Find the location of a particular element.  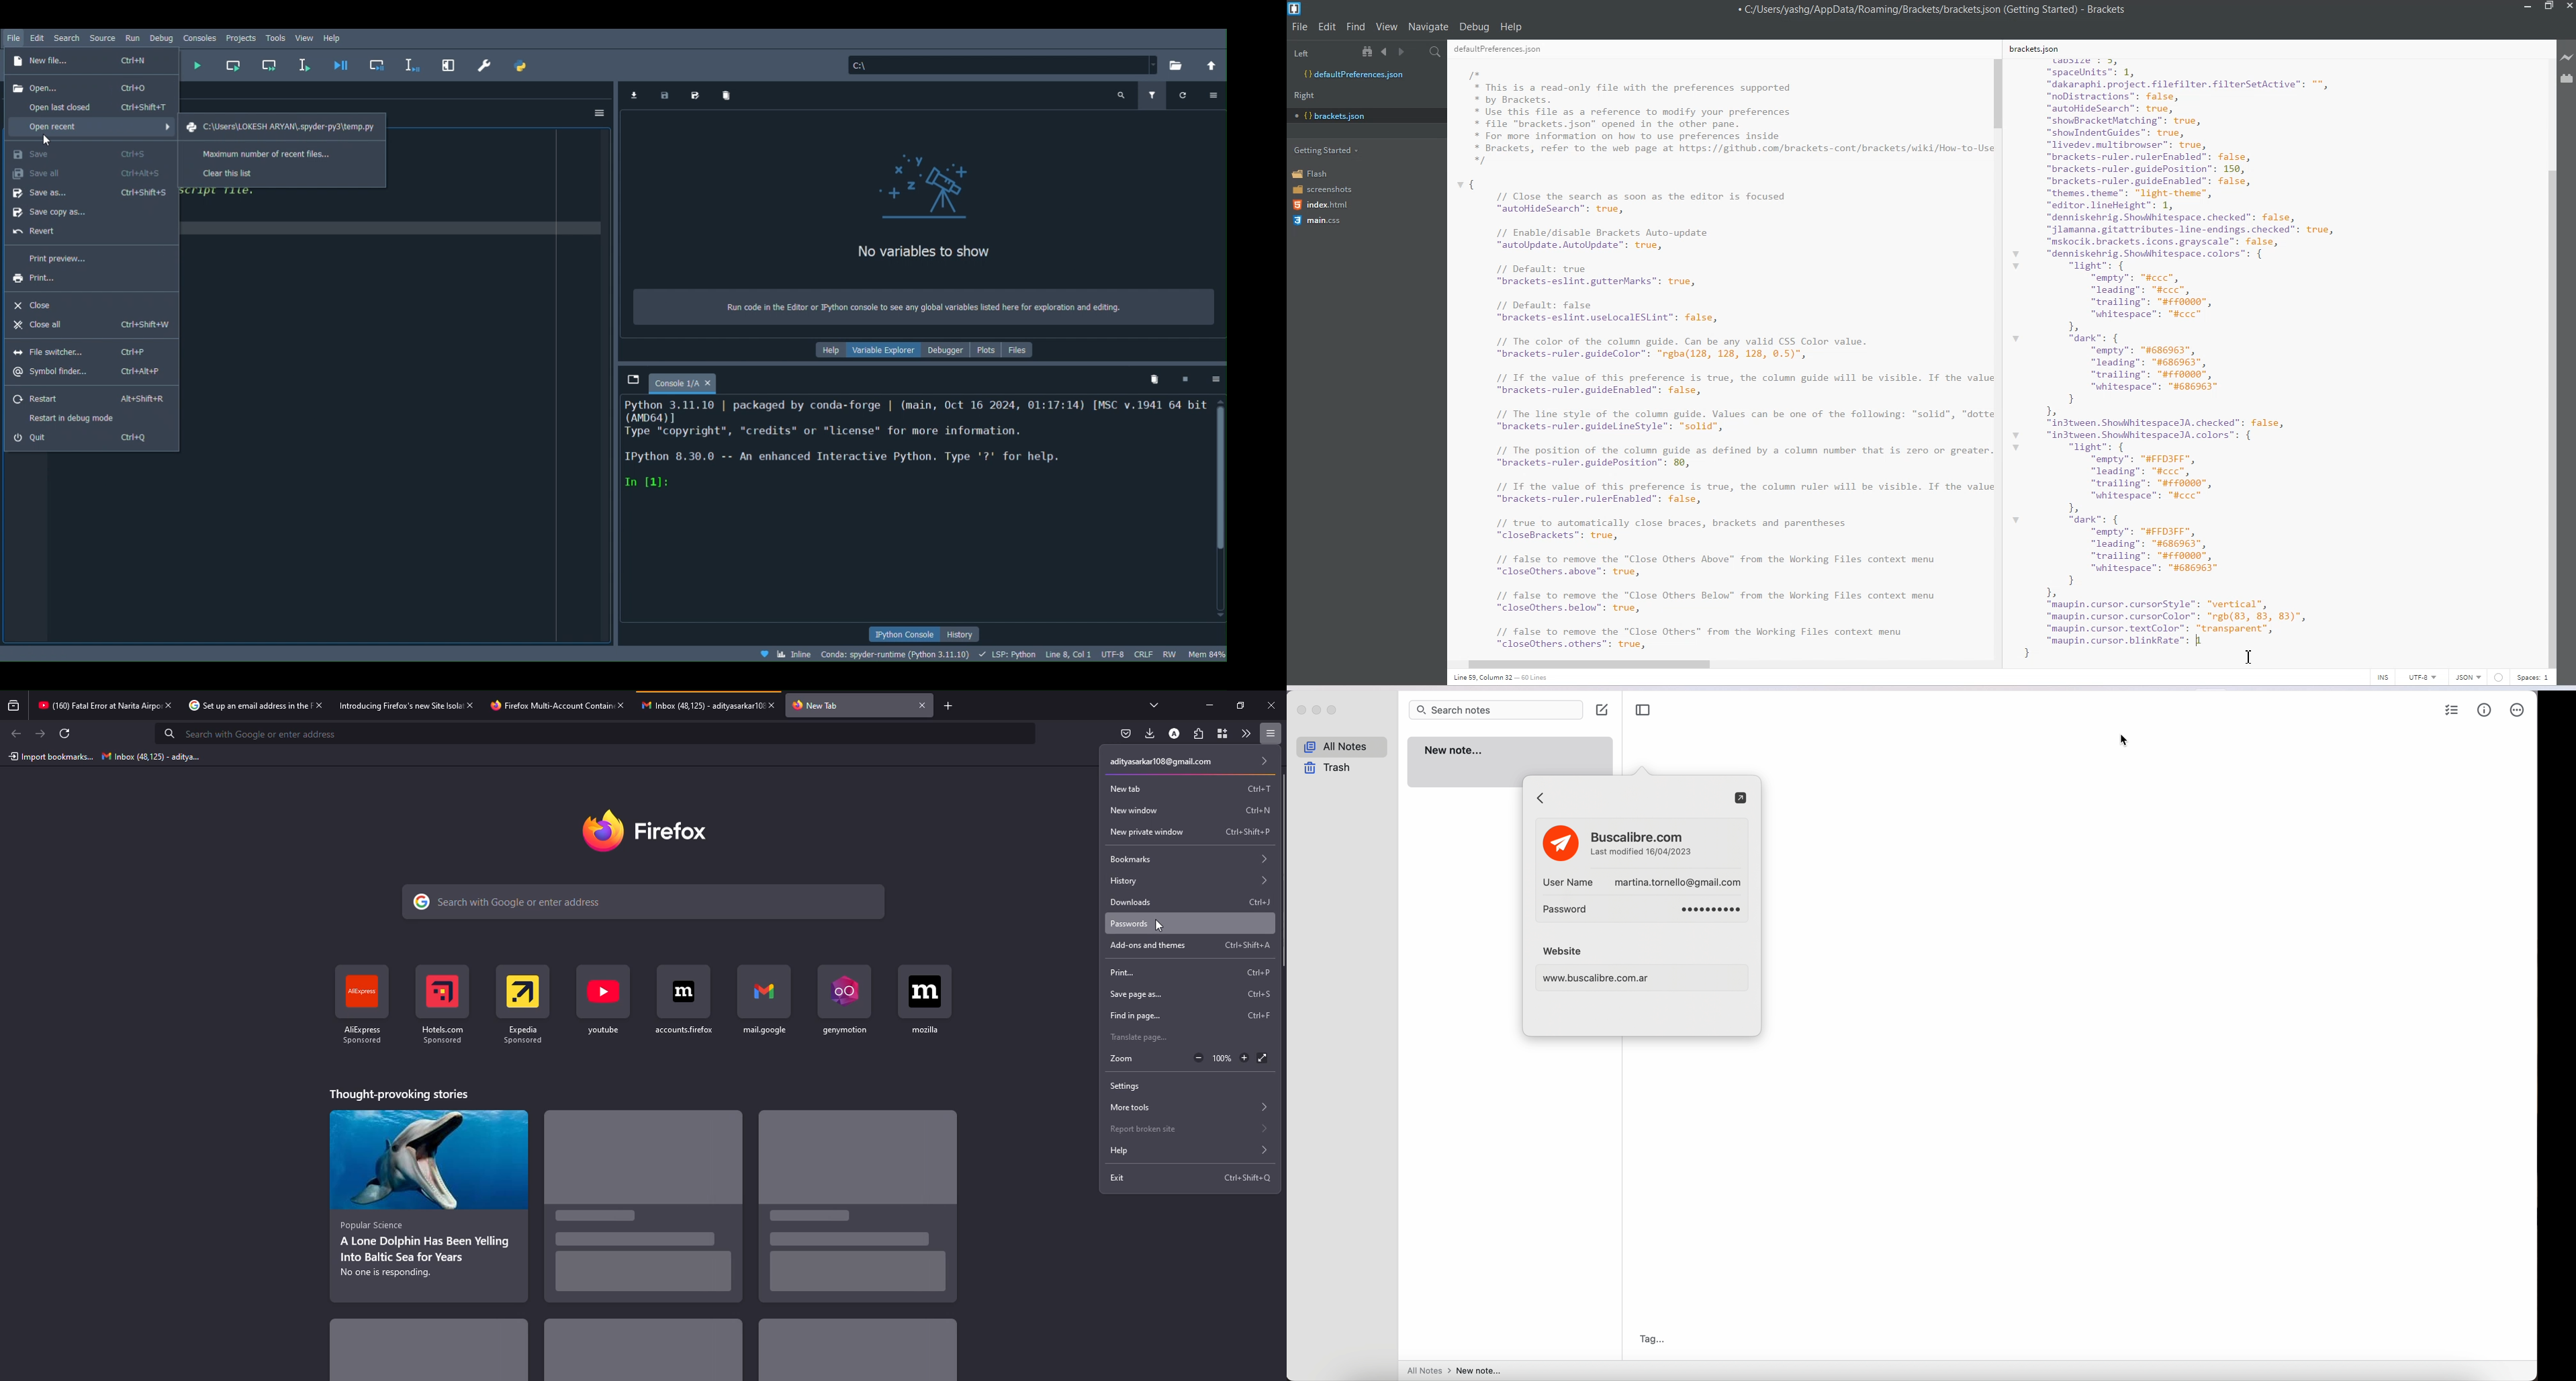

Logo is located at coordinates (1296, 9).